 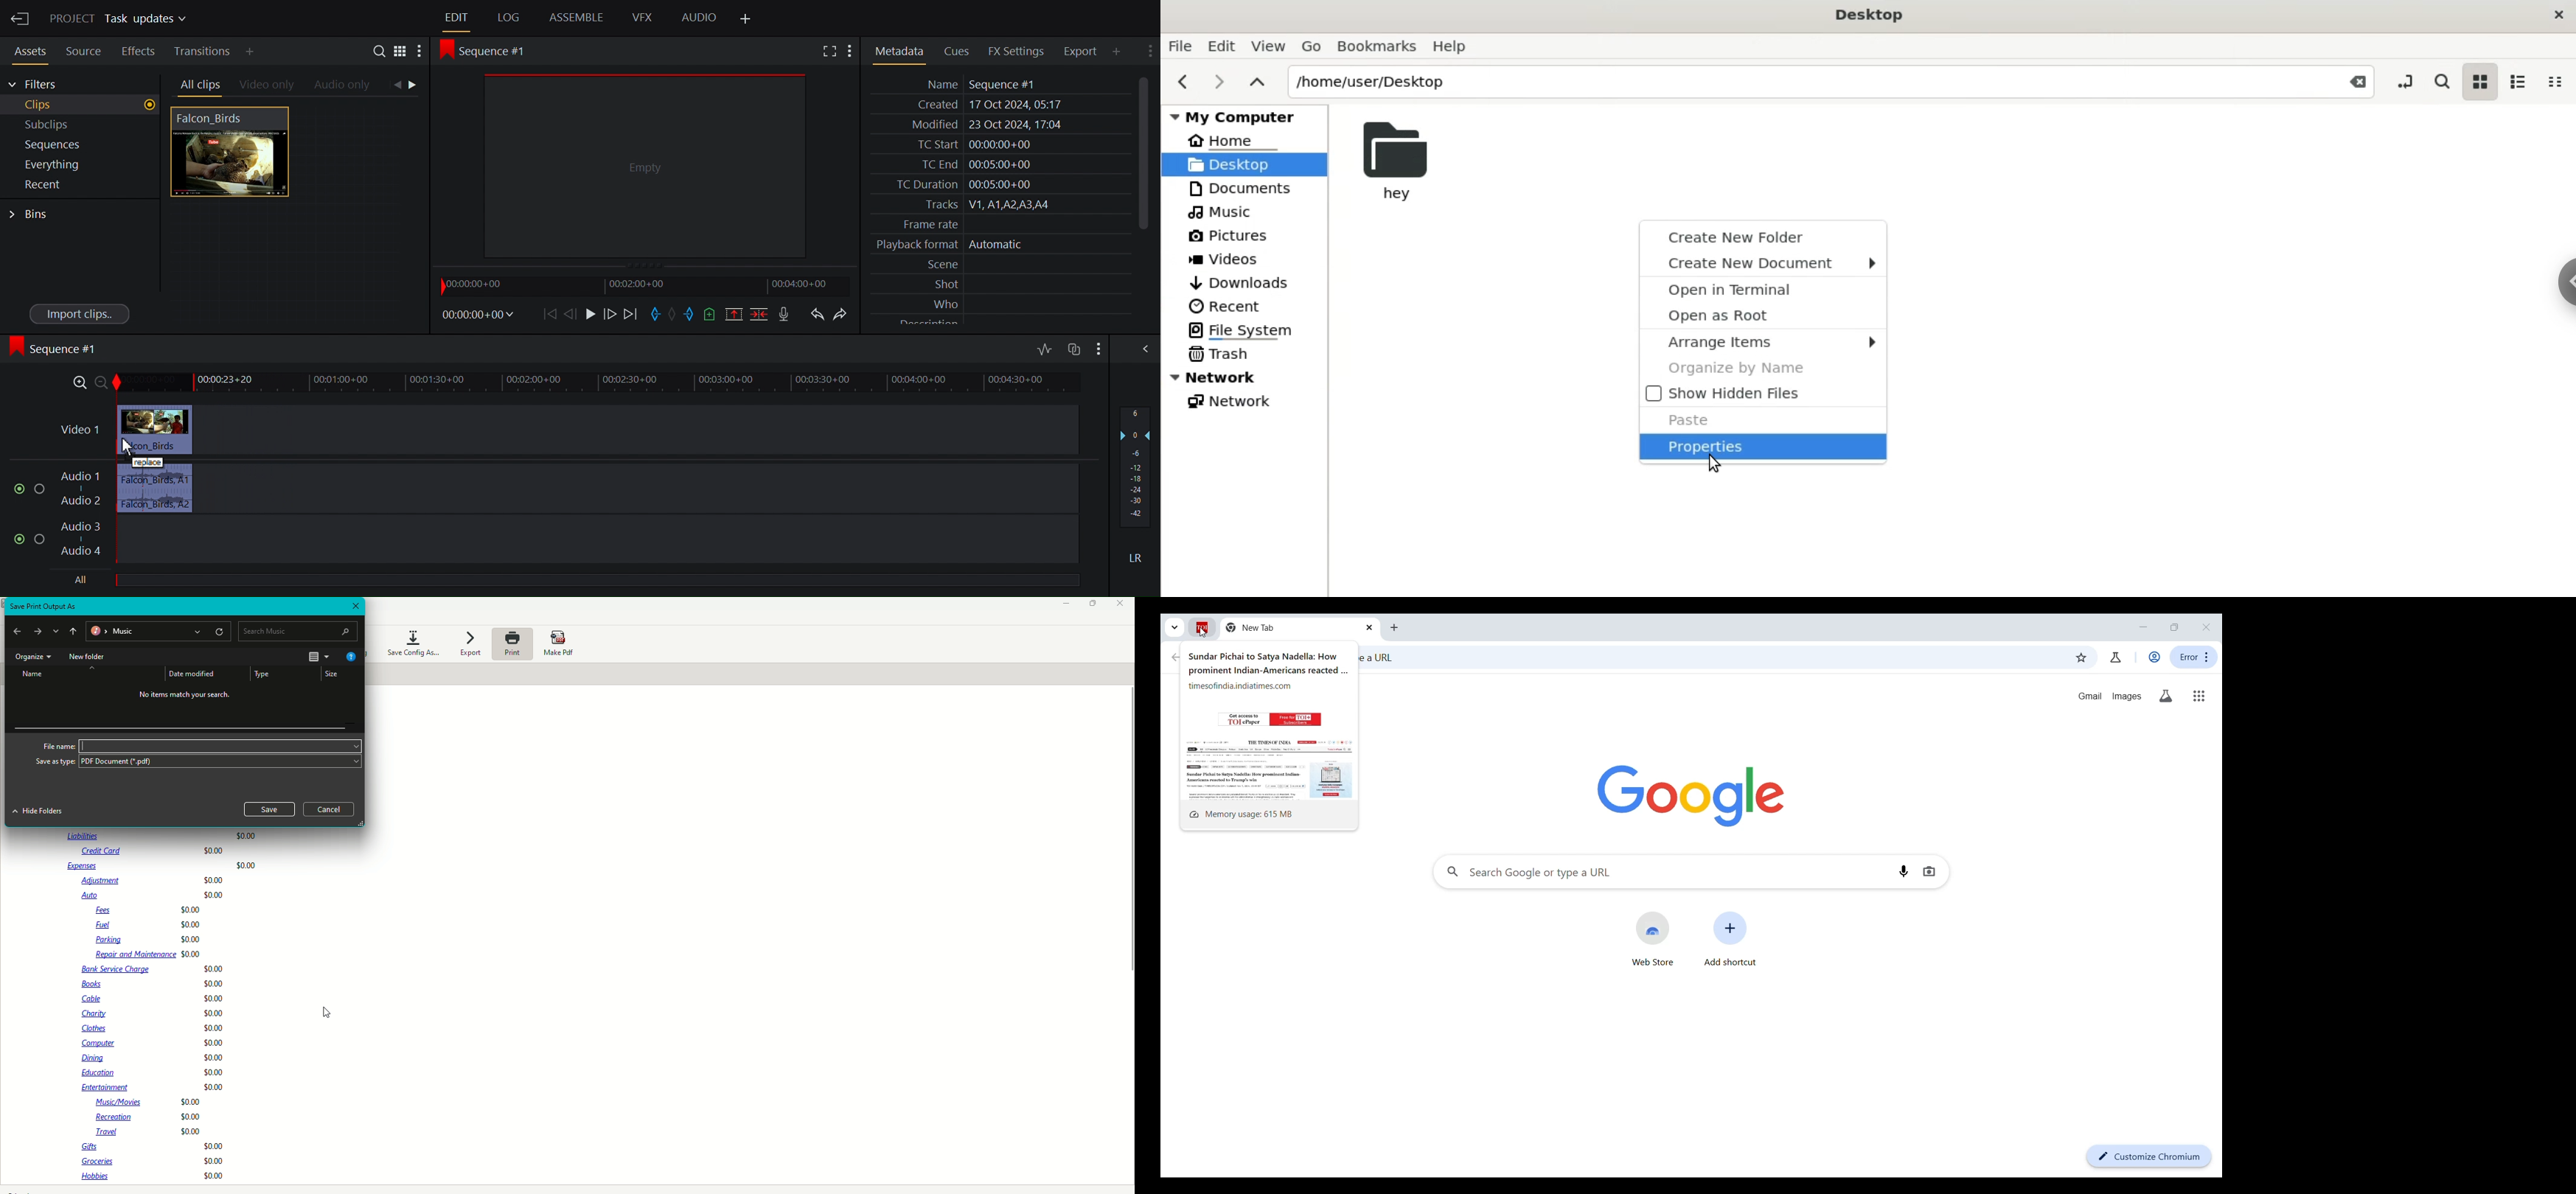 I want to click on Move back, so click(x=552, y=314).